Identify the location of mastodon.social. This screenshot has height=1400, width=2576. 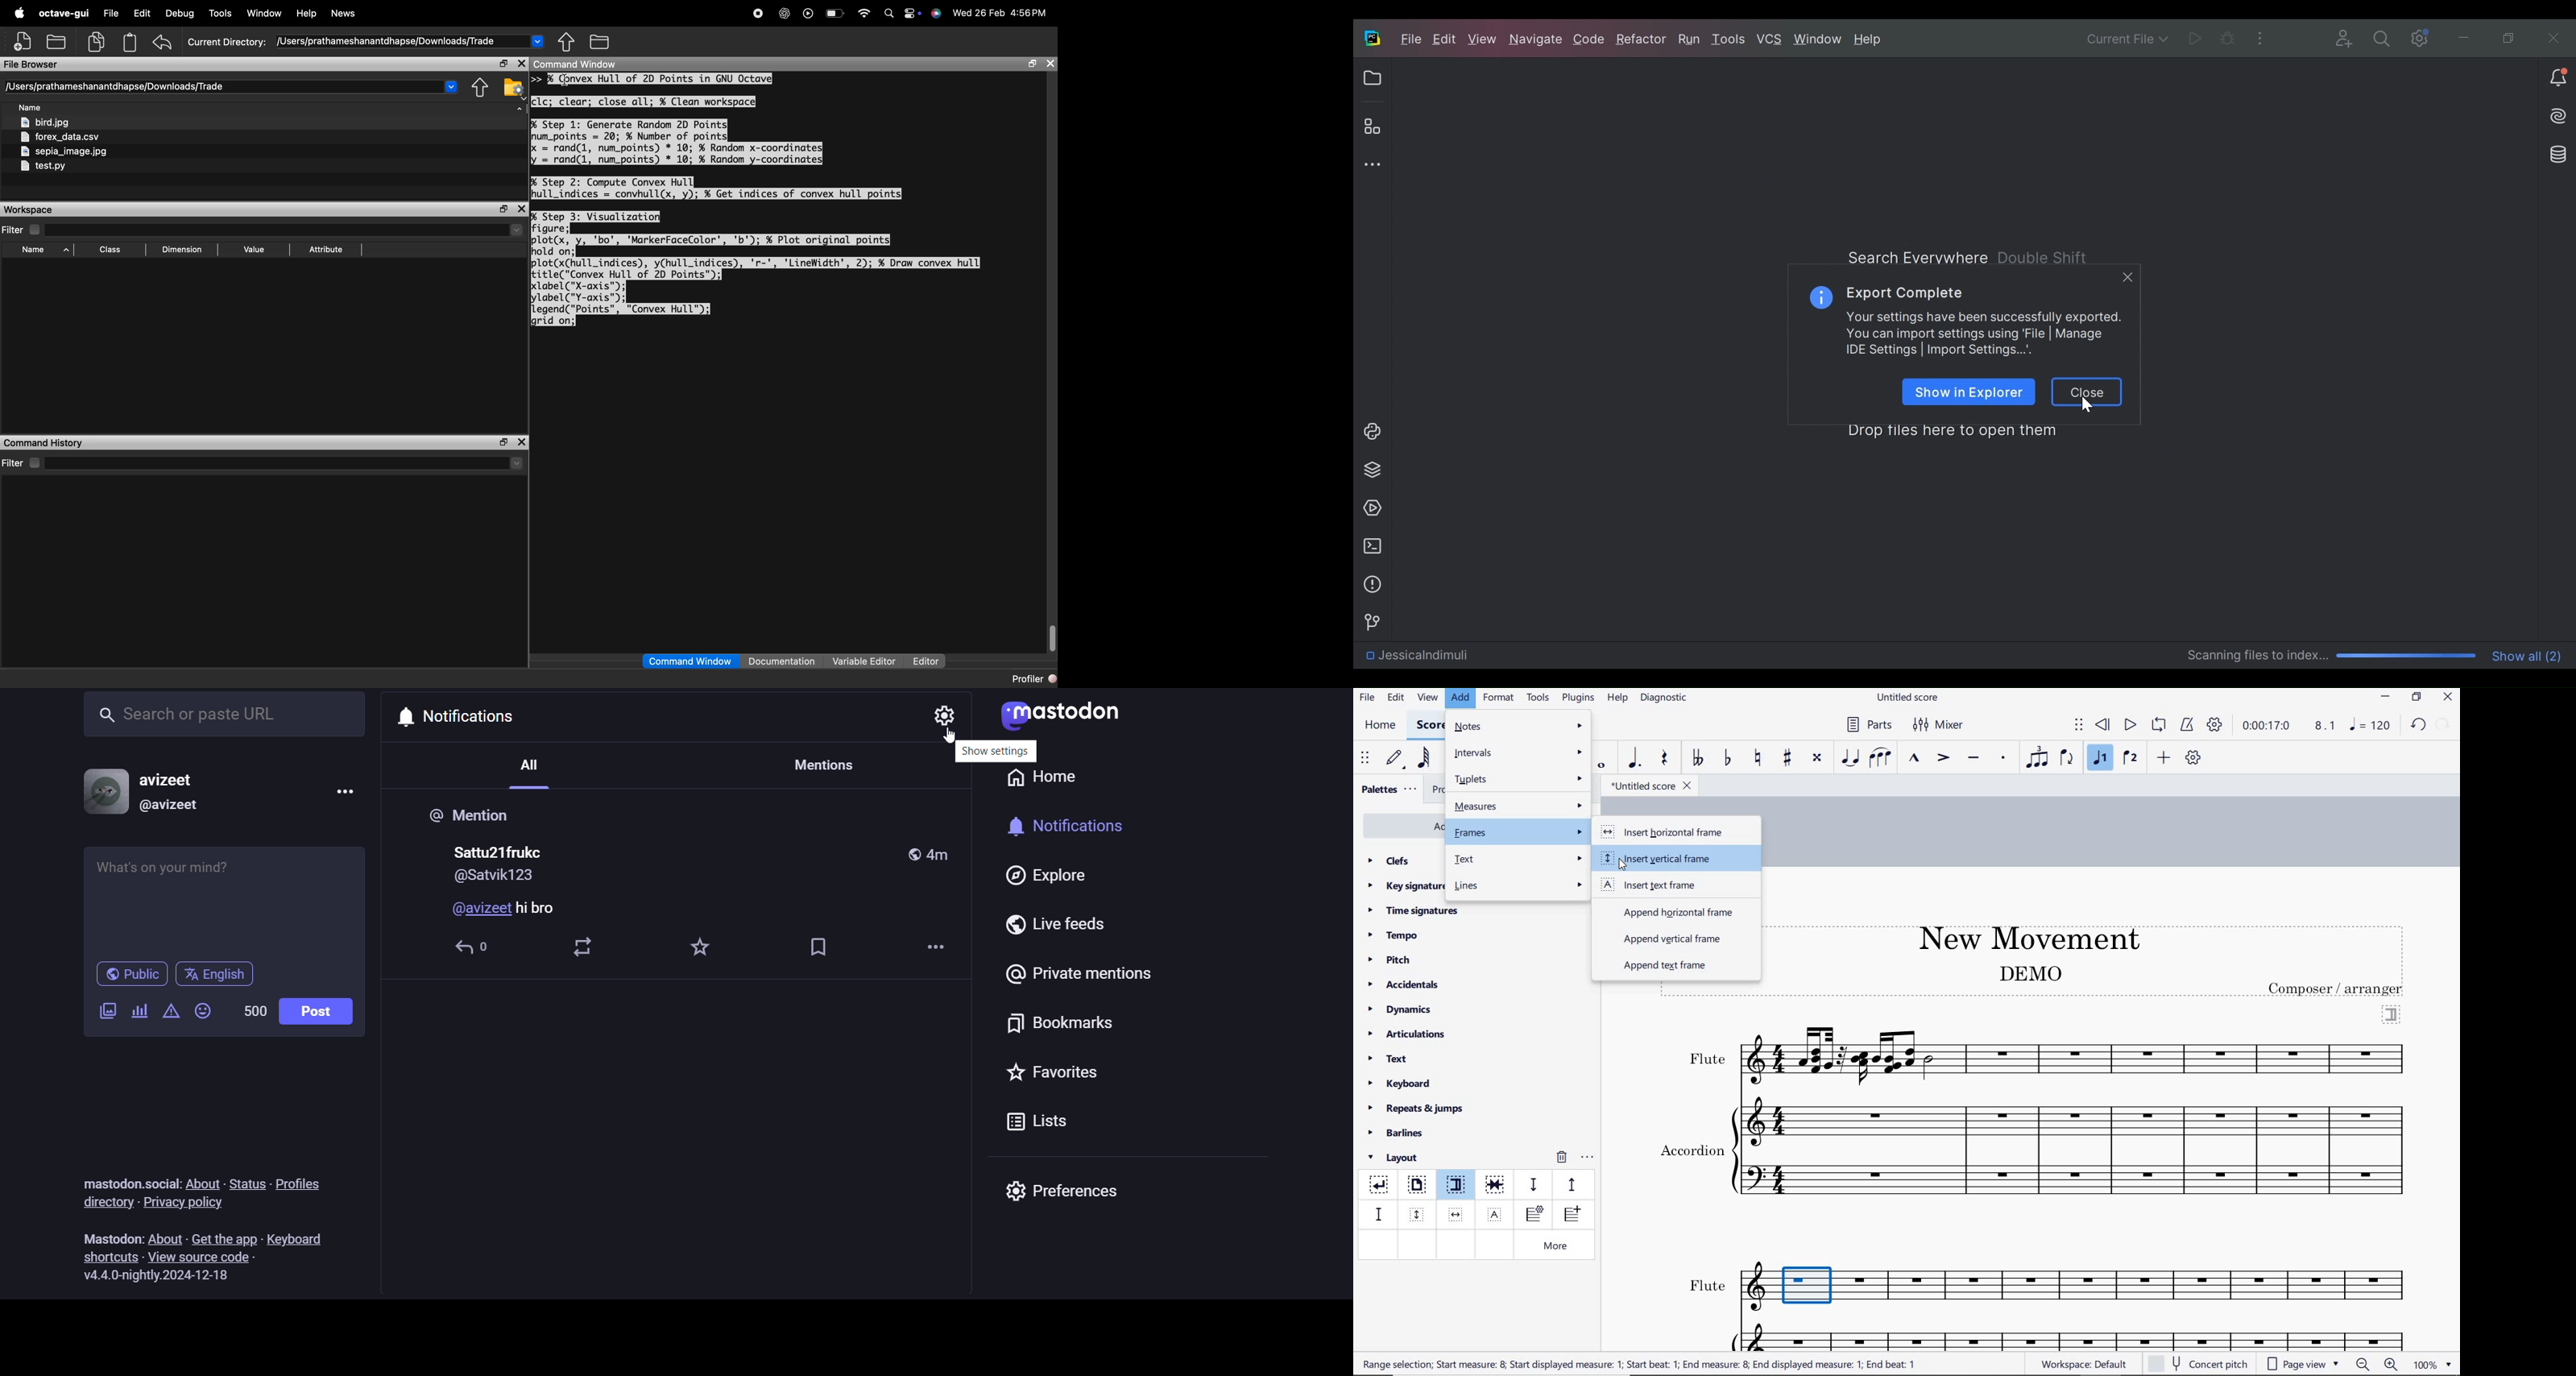
(130, 1183).